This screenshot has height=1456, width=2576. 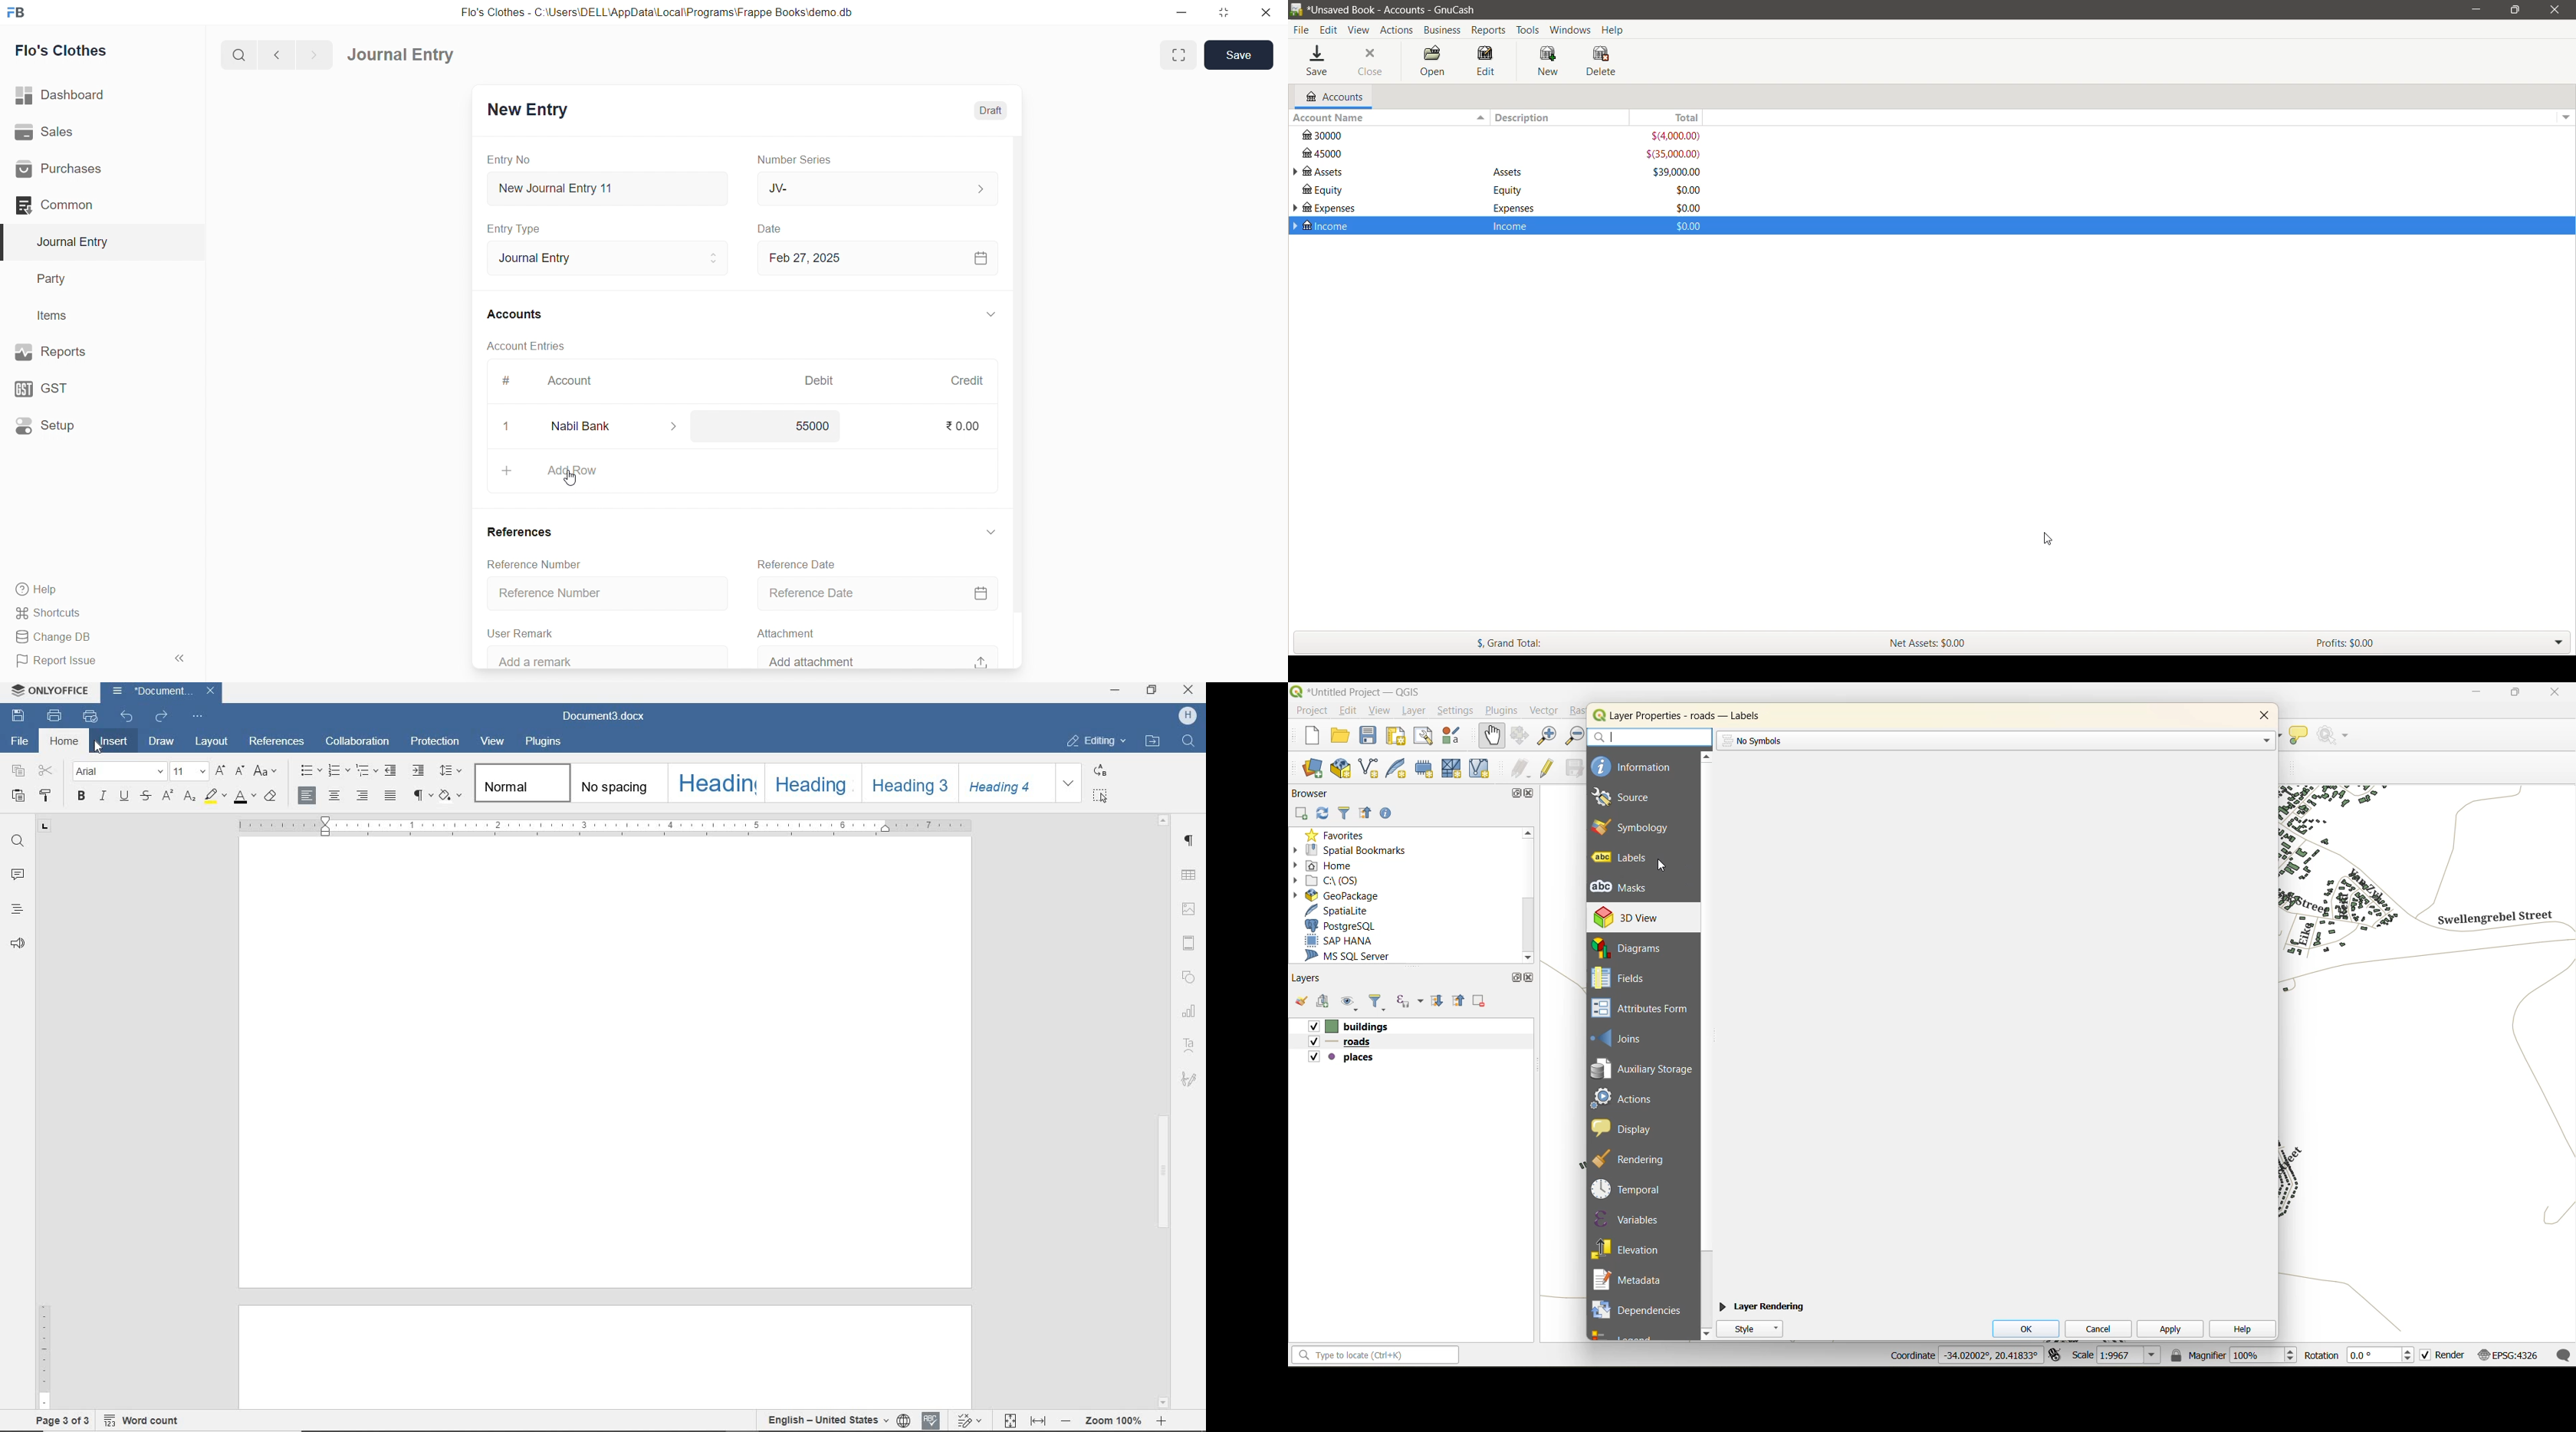 What do you see at coordinates (521, 531) in the screenshot?
I see `References` at bounding box center [521, 531].